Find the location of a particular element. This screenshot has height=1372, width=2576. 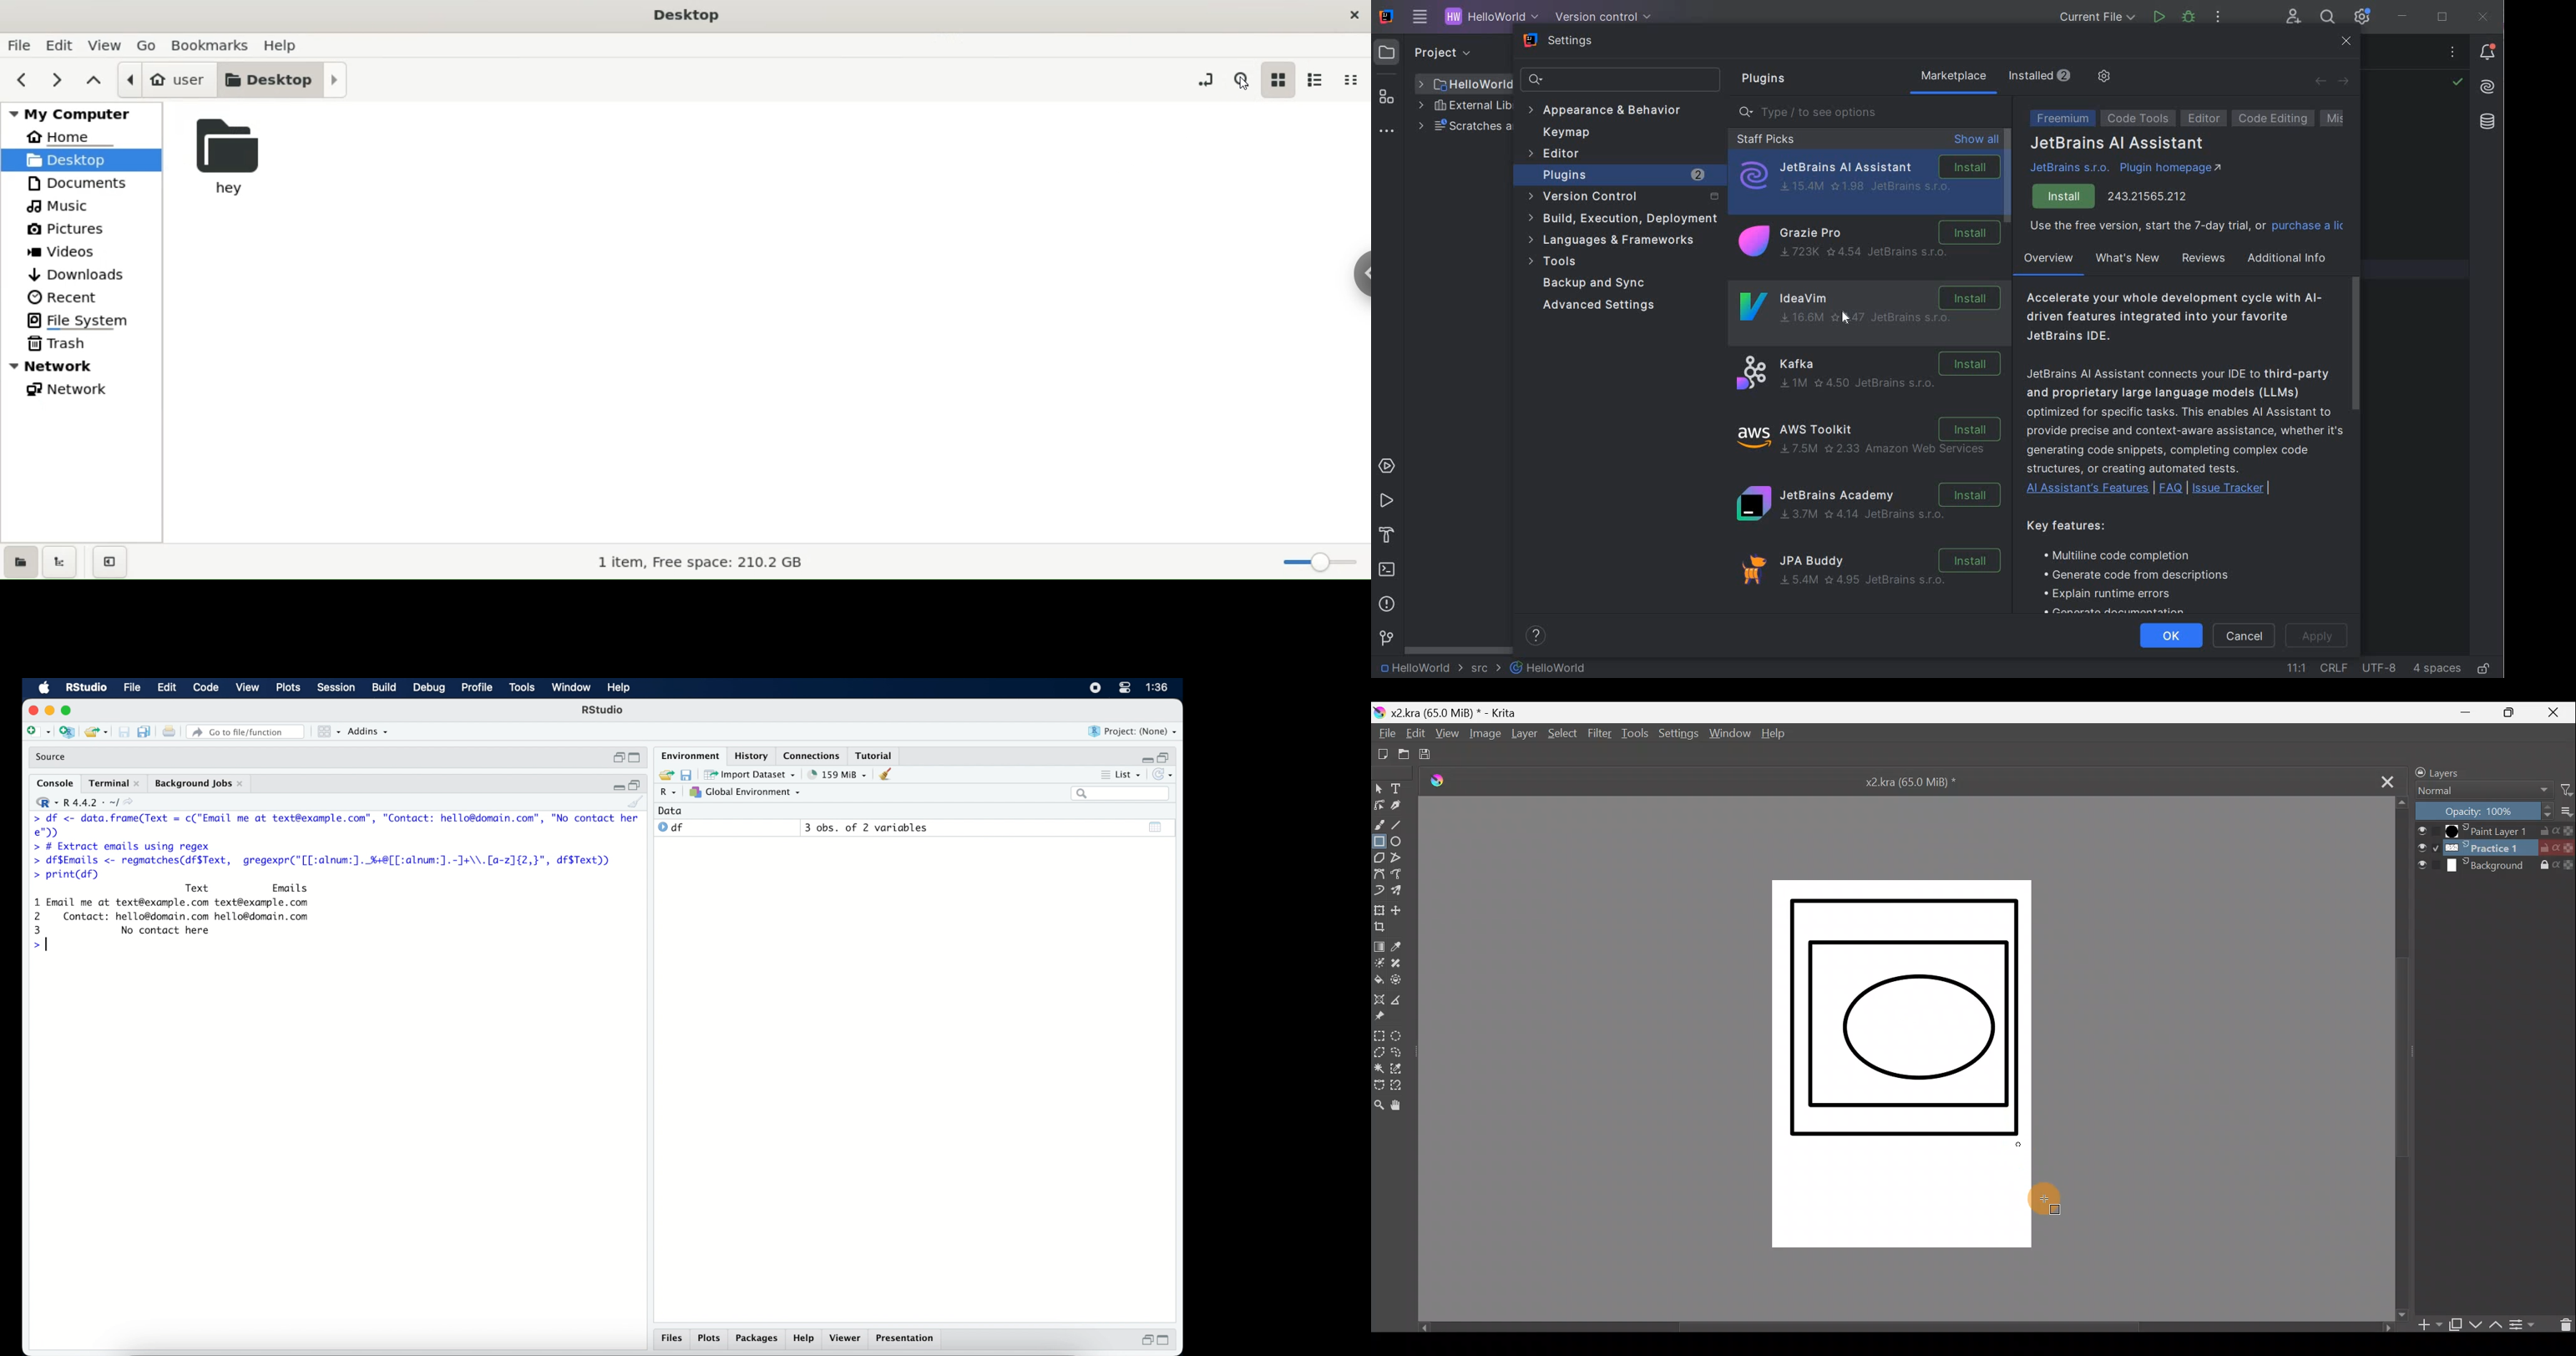

build is located at coordinates (385, 688).